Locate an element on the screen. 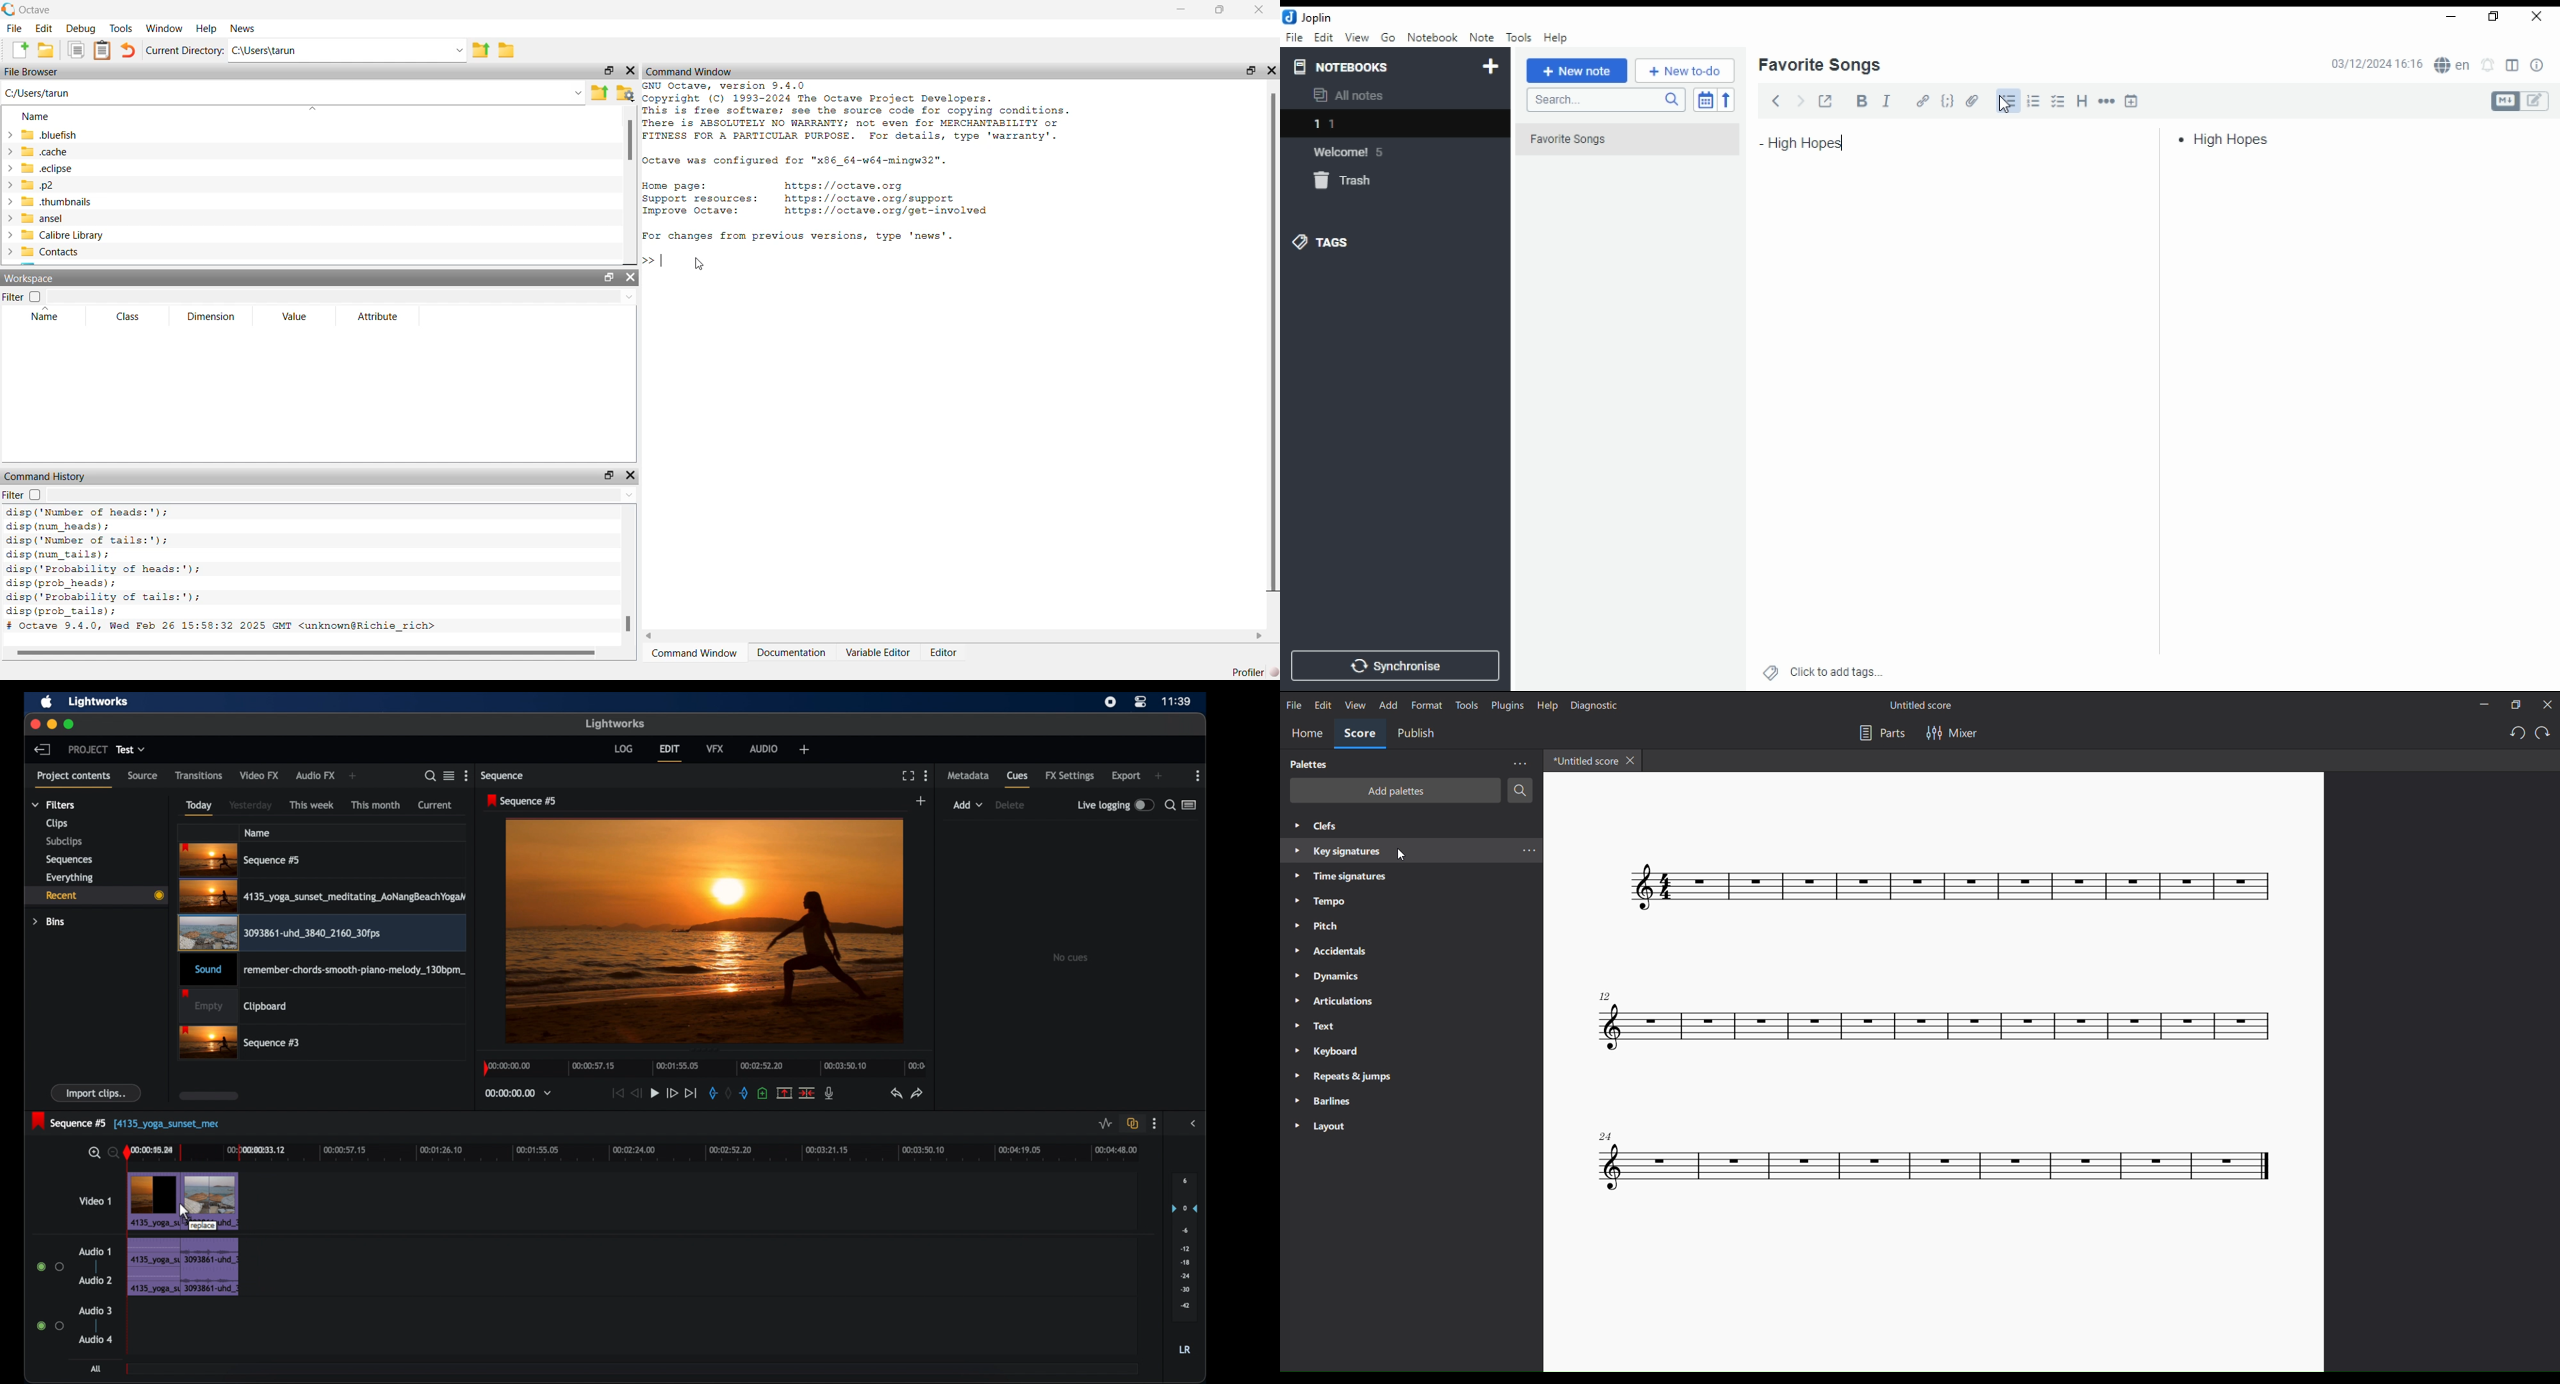 This screenshot has width=2576, height=1400. checkbox is located at coordinates (2056, 103).